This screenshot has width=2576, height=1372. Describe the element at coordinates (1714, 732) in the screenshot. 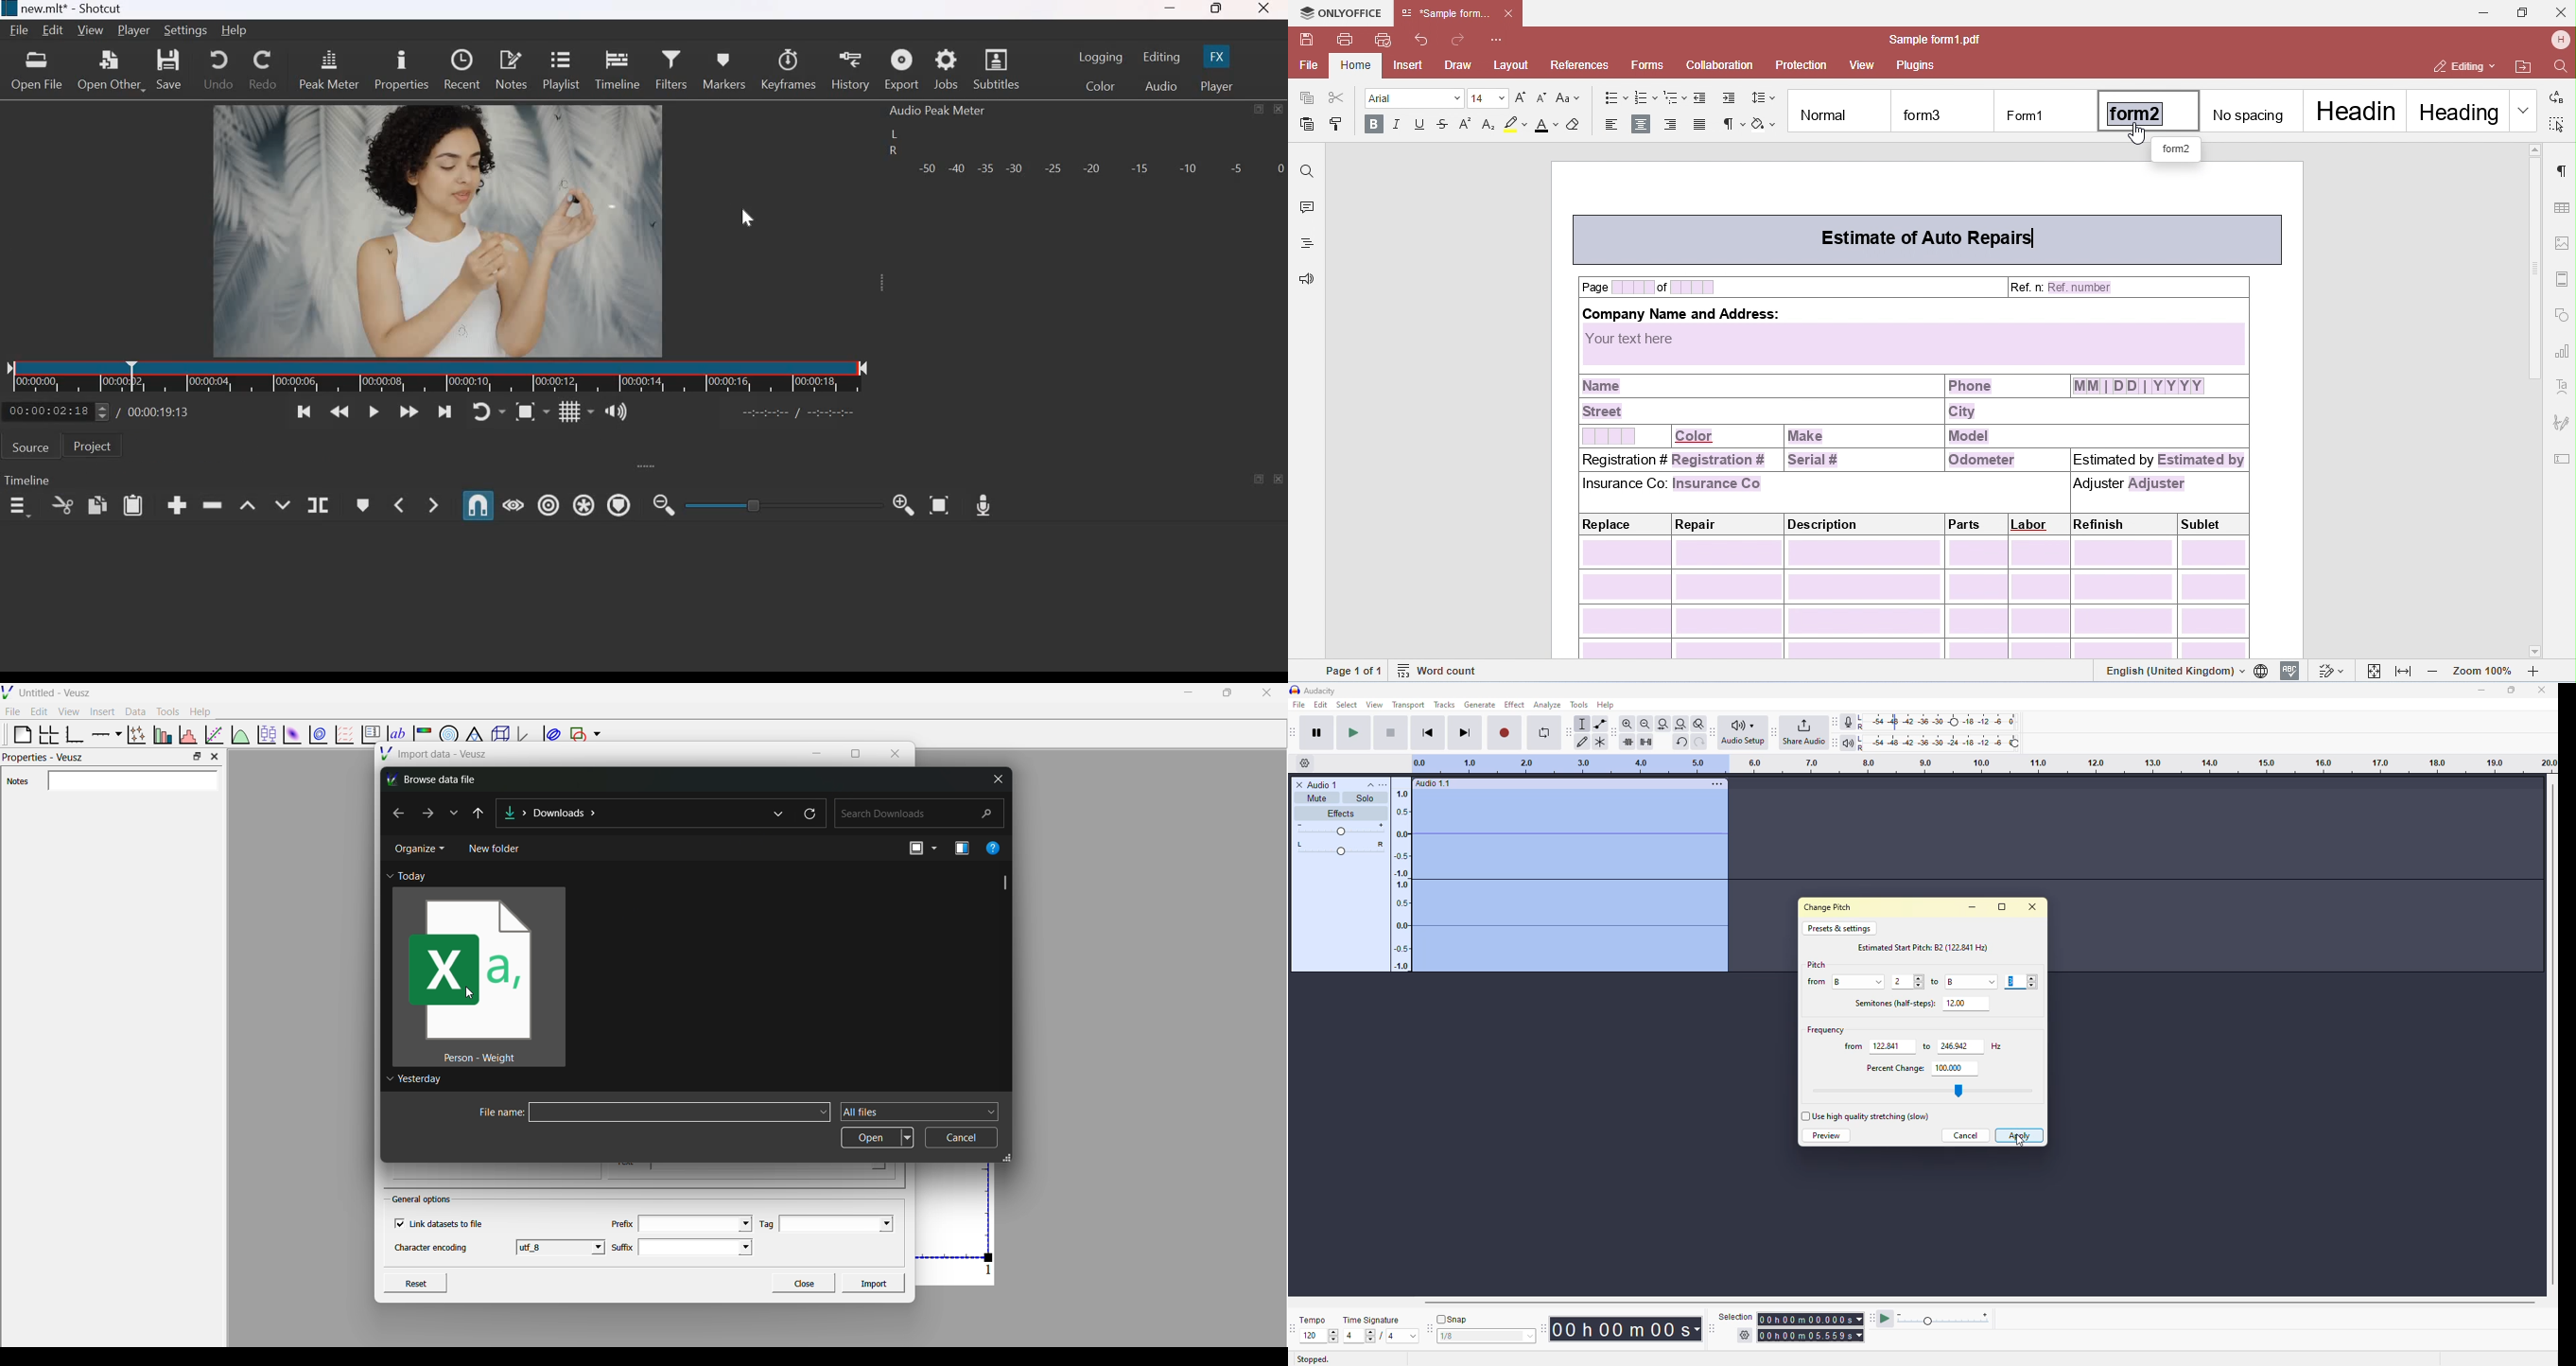

I see `audio setup toolbar` at that location.